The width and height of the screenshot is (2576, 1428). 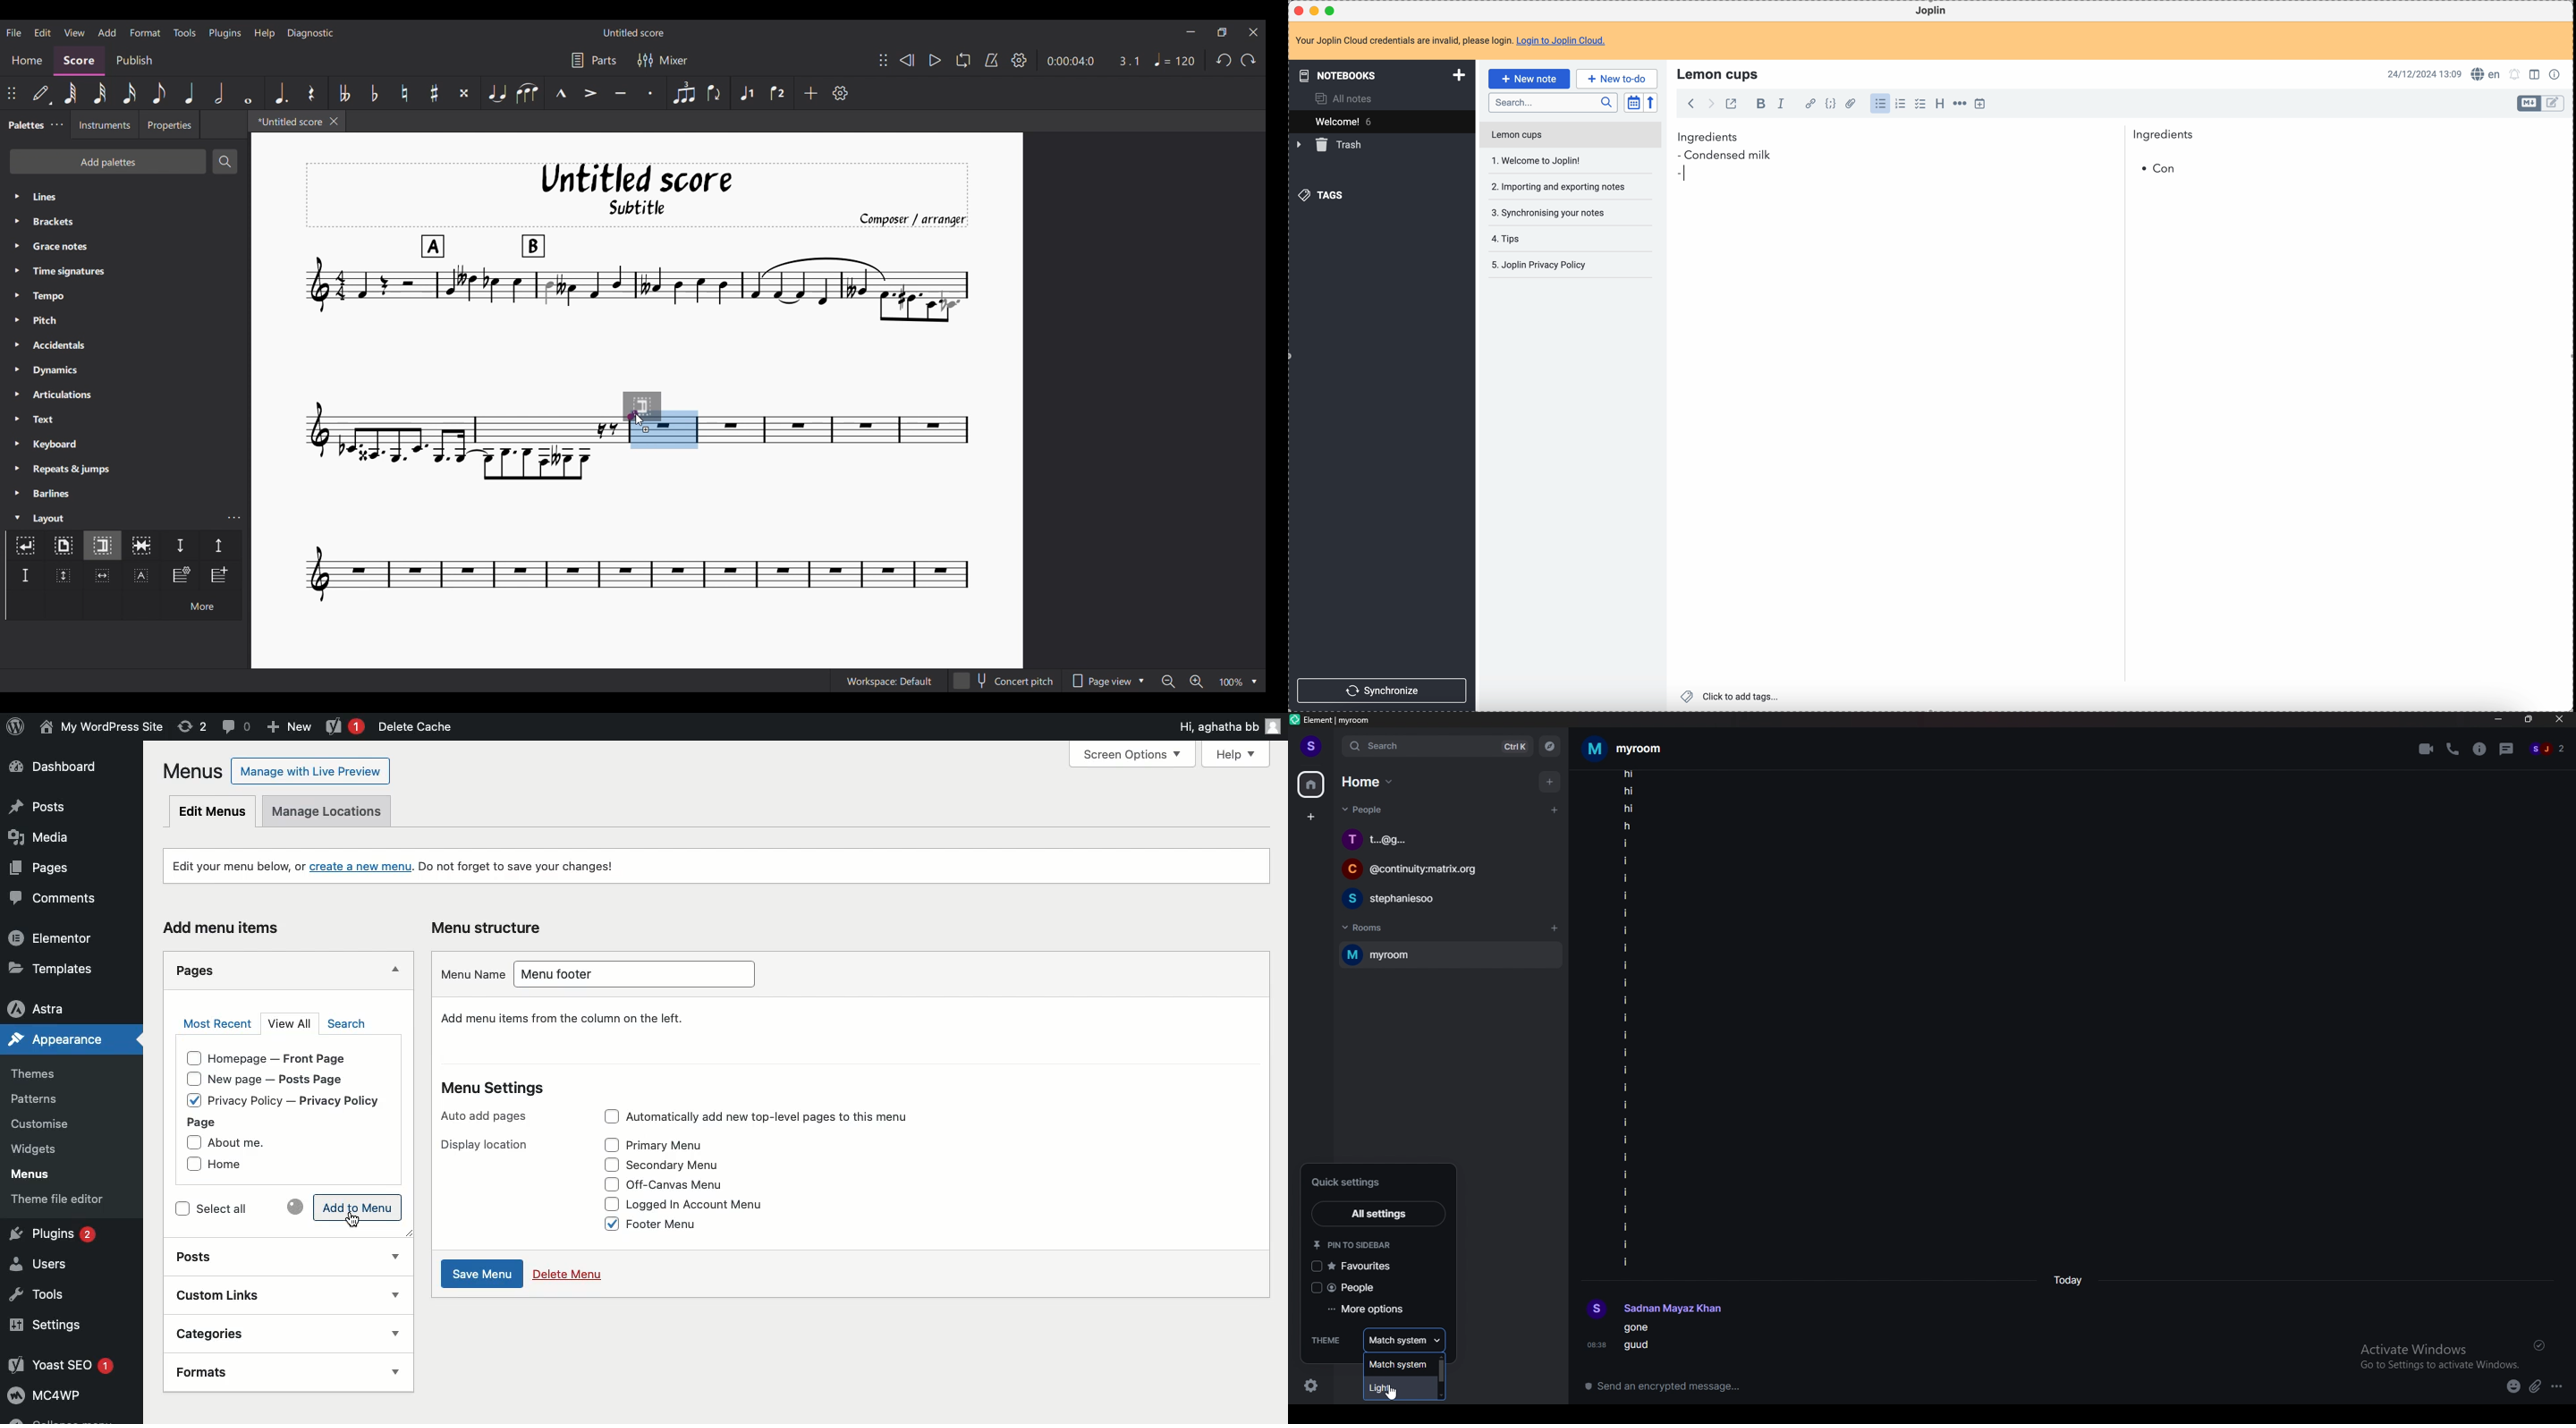 I want to click on bullet point, so click(x=1681, y=175).